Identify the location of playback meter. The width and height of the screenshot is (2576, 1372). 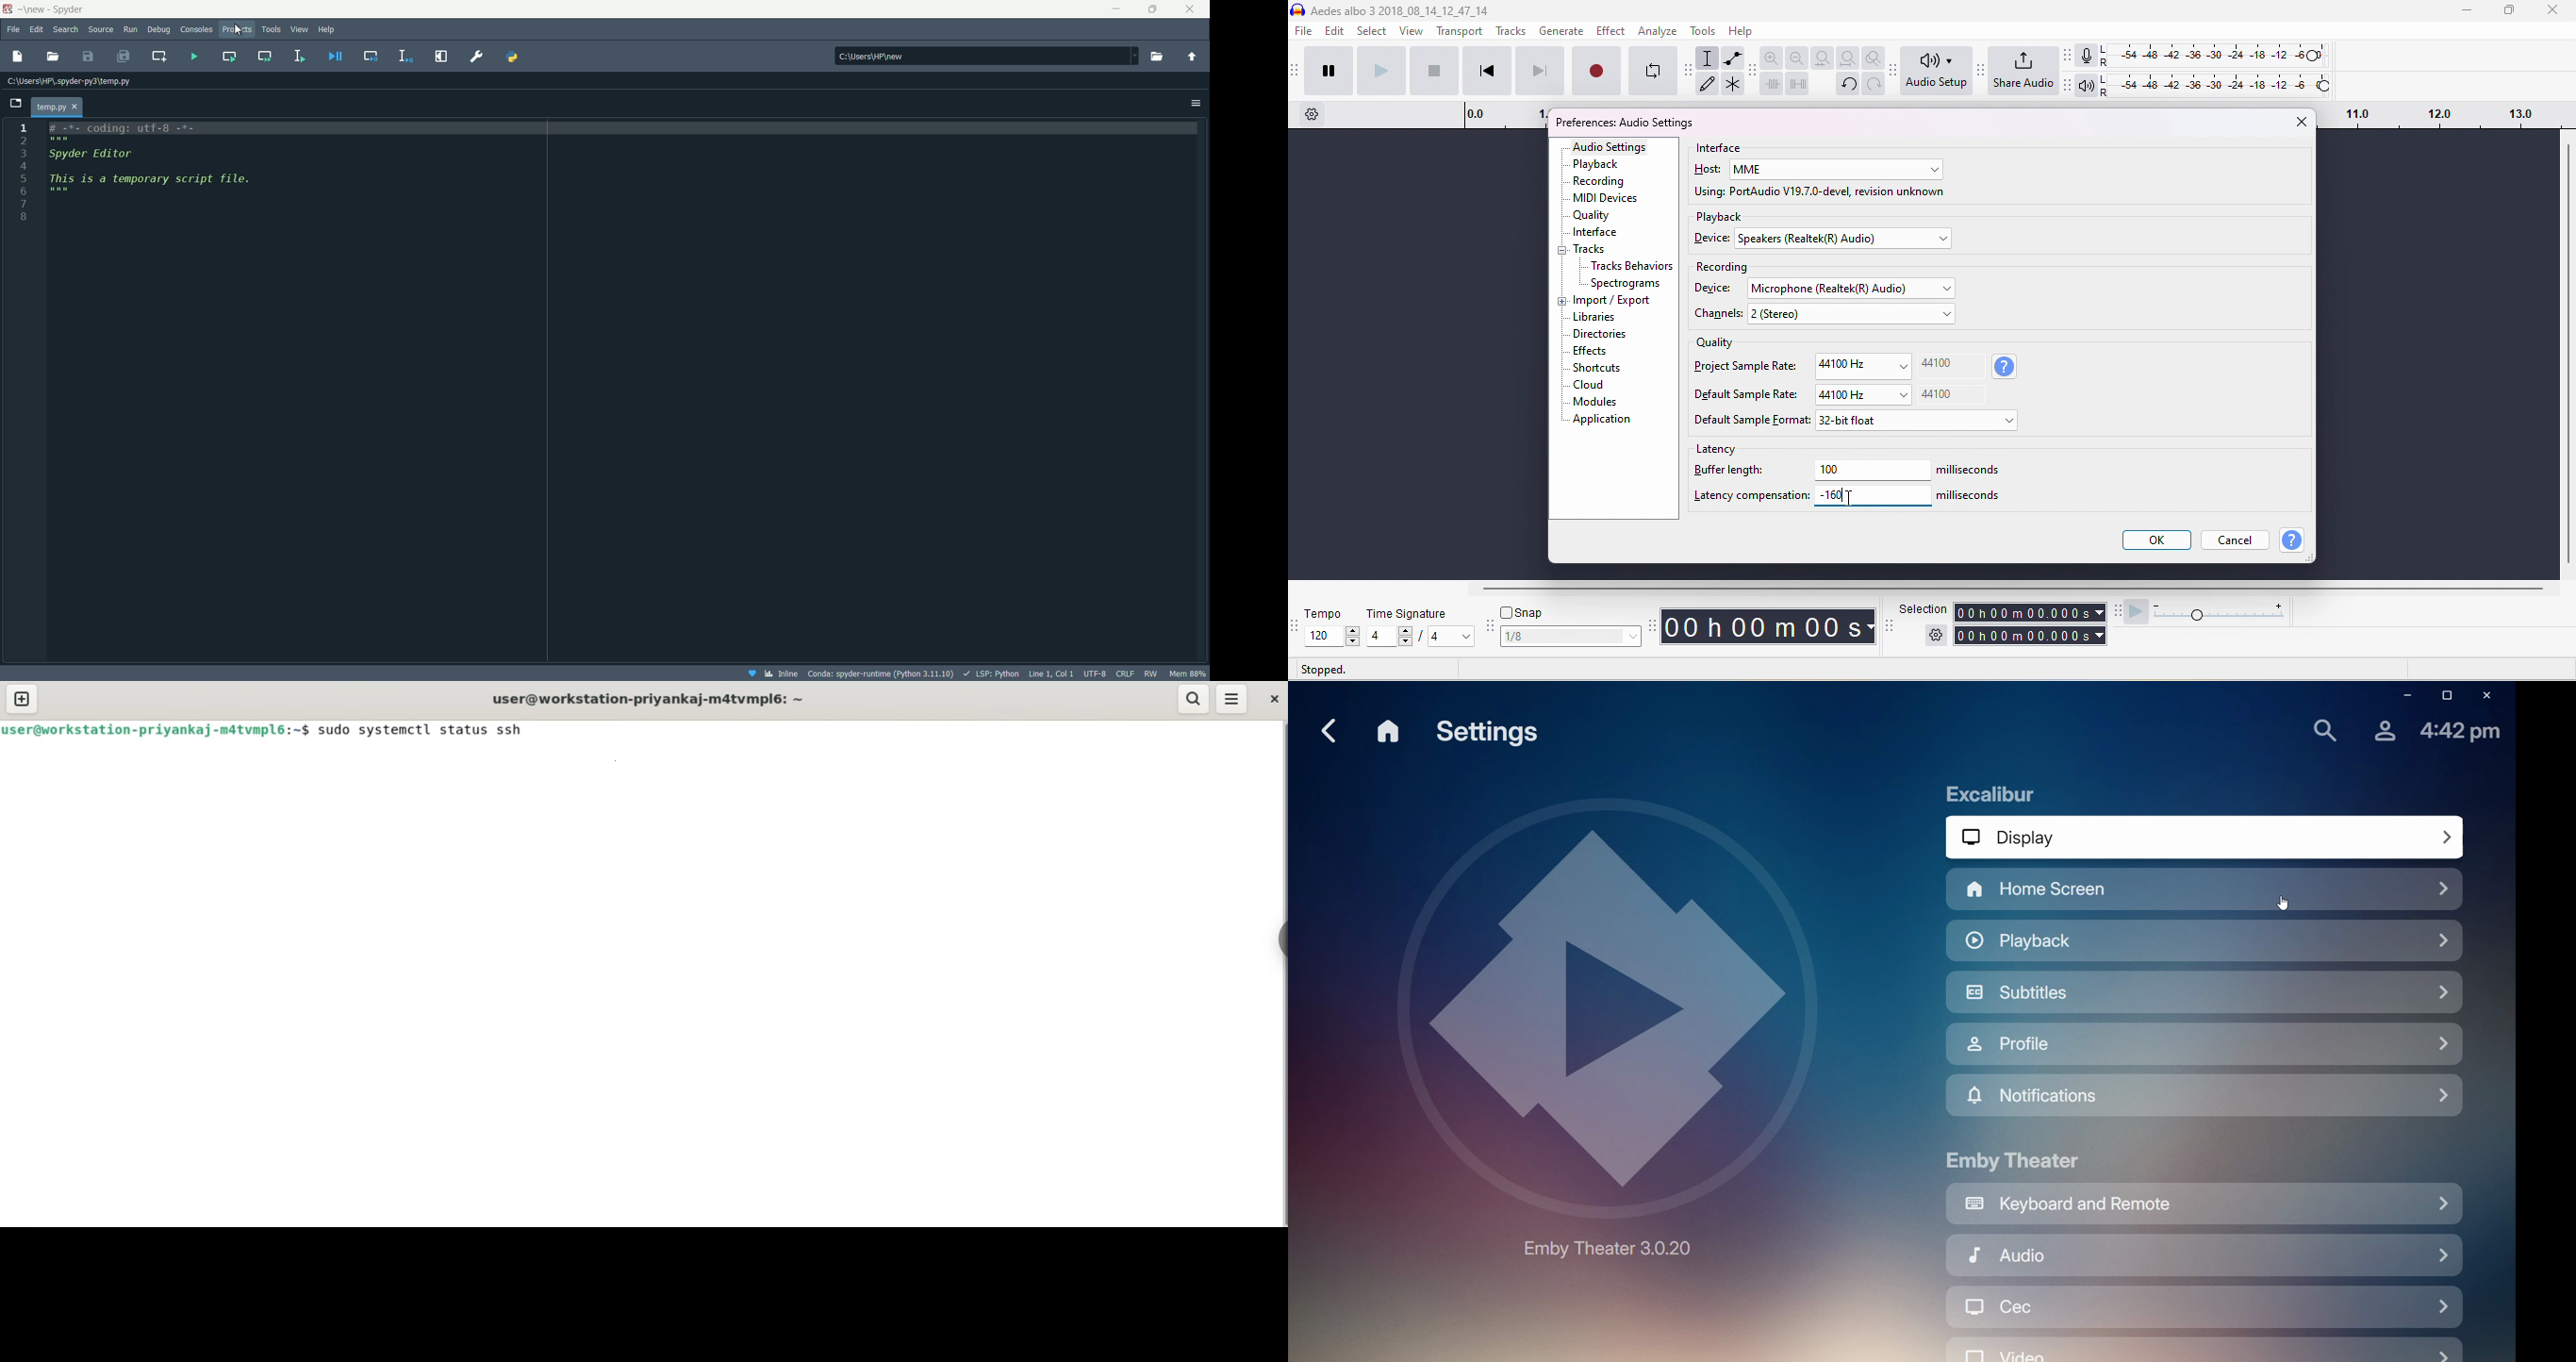
(2089, 86).